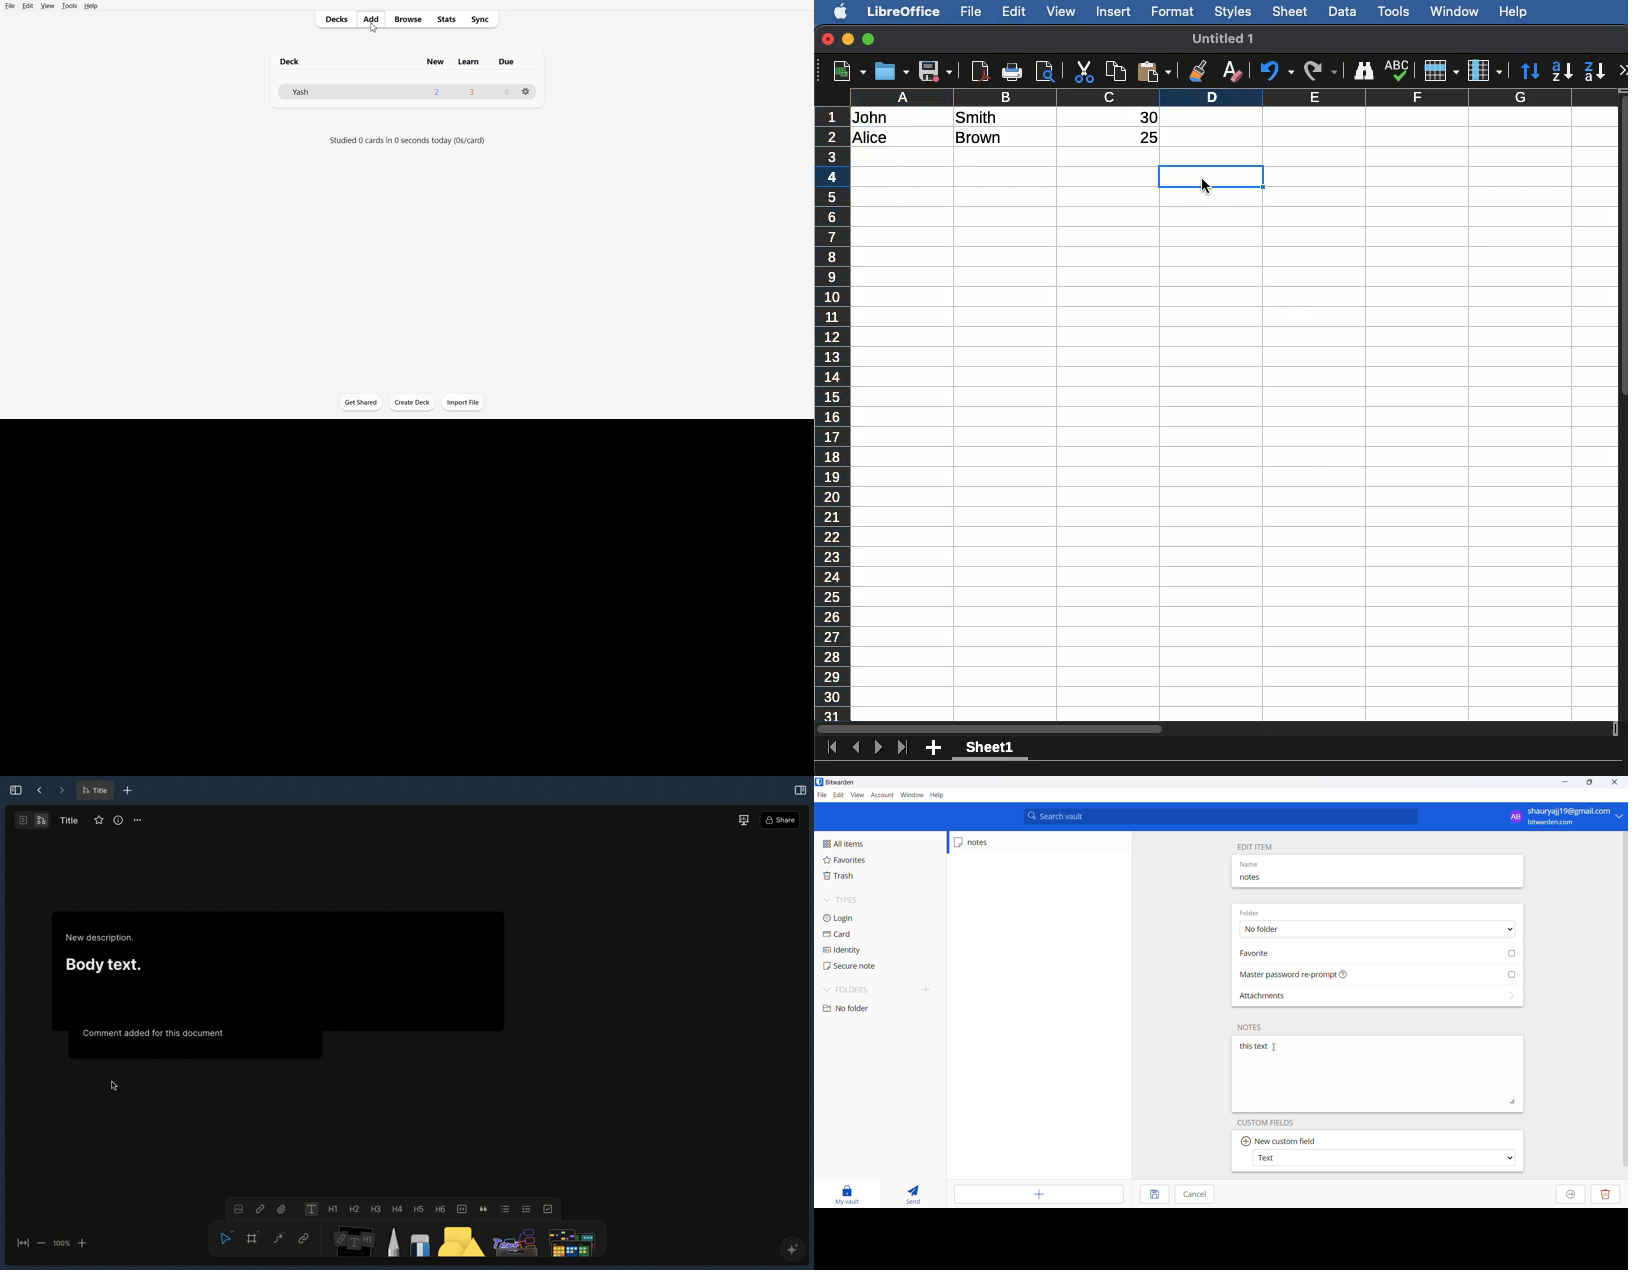  I want to click on Window, so click(1458, 12).